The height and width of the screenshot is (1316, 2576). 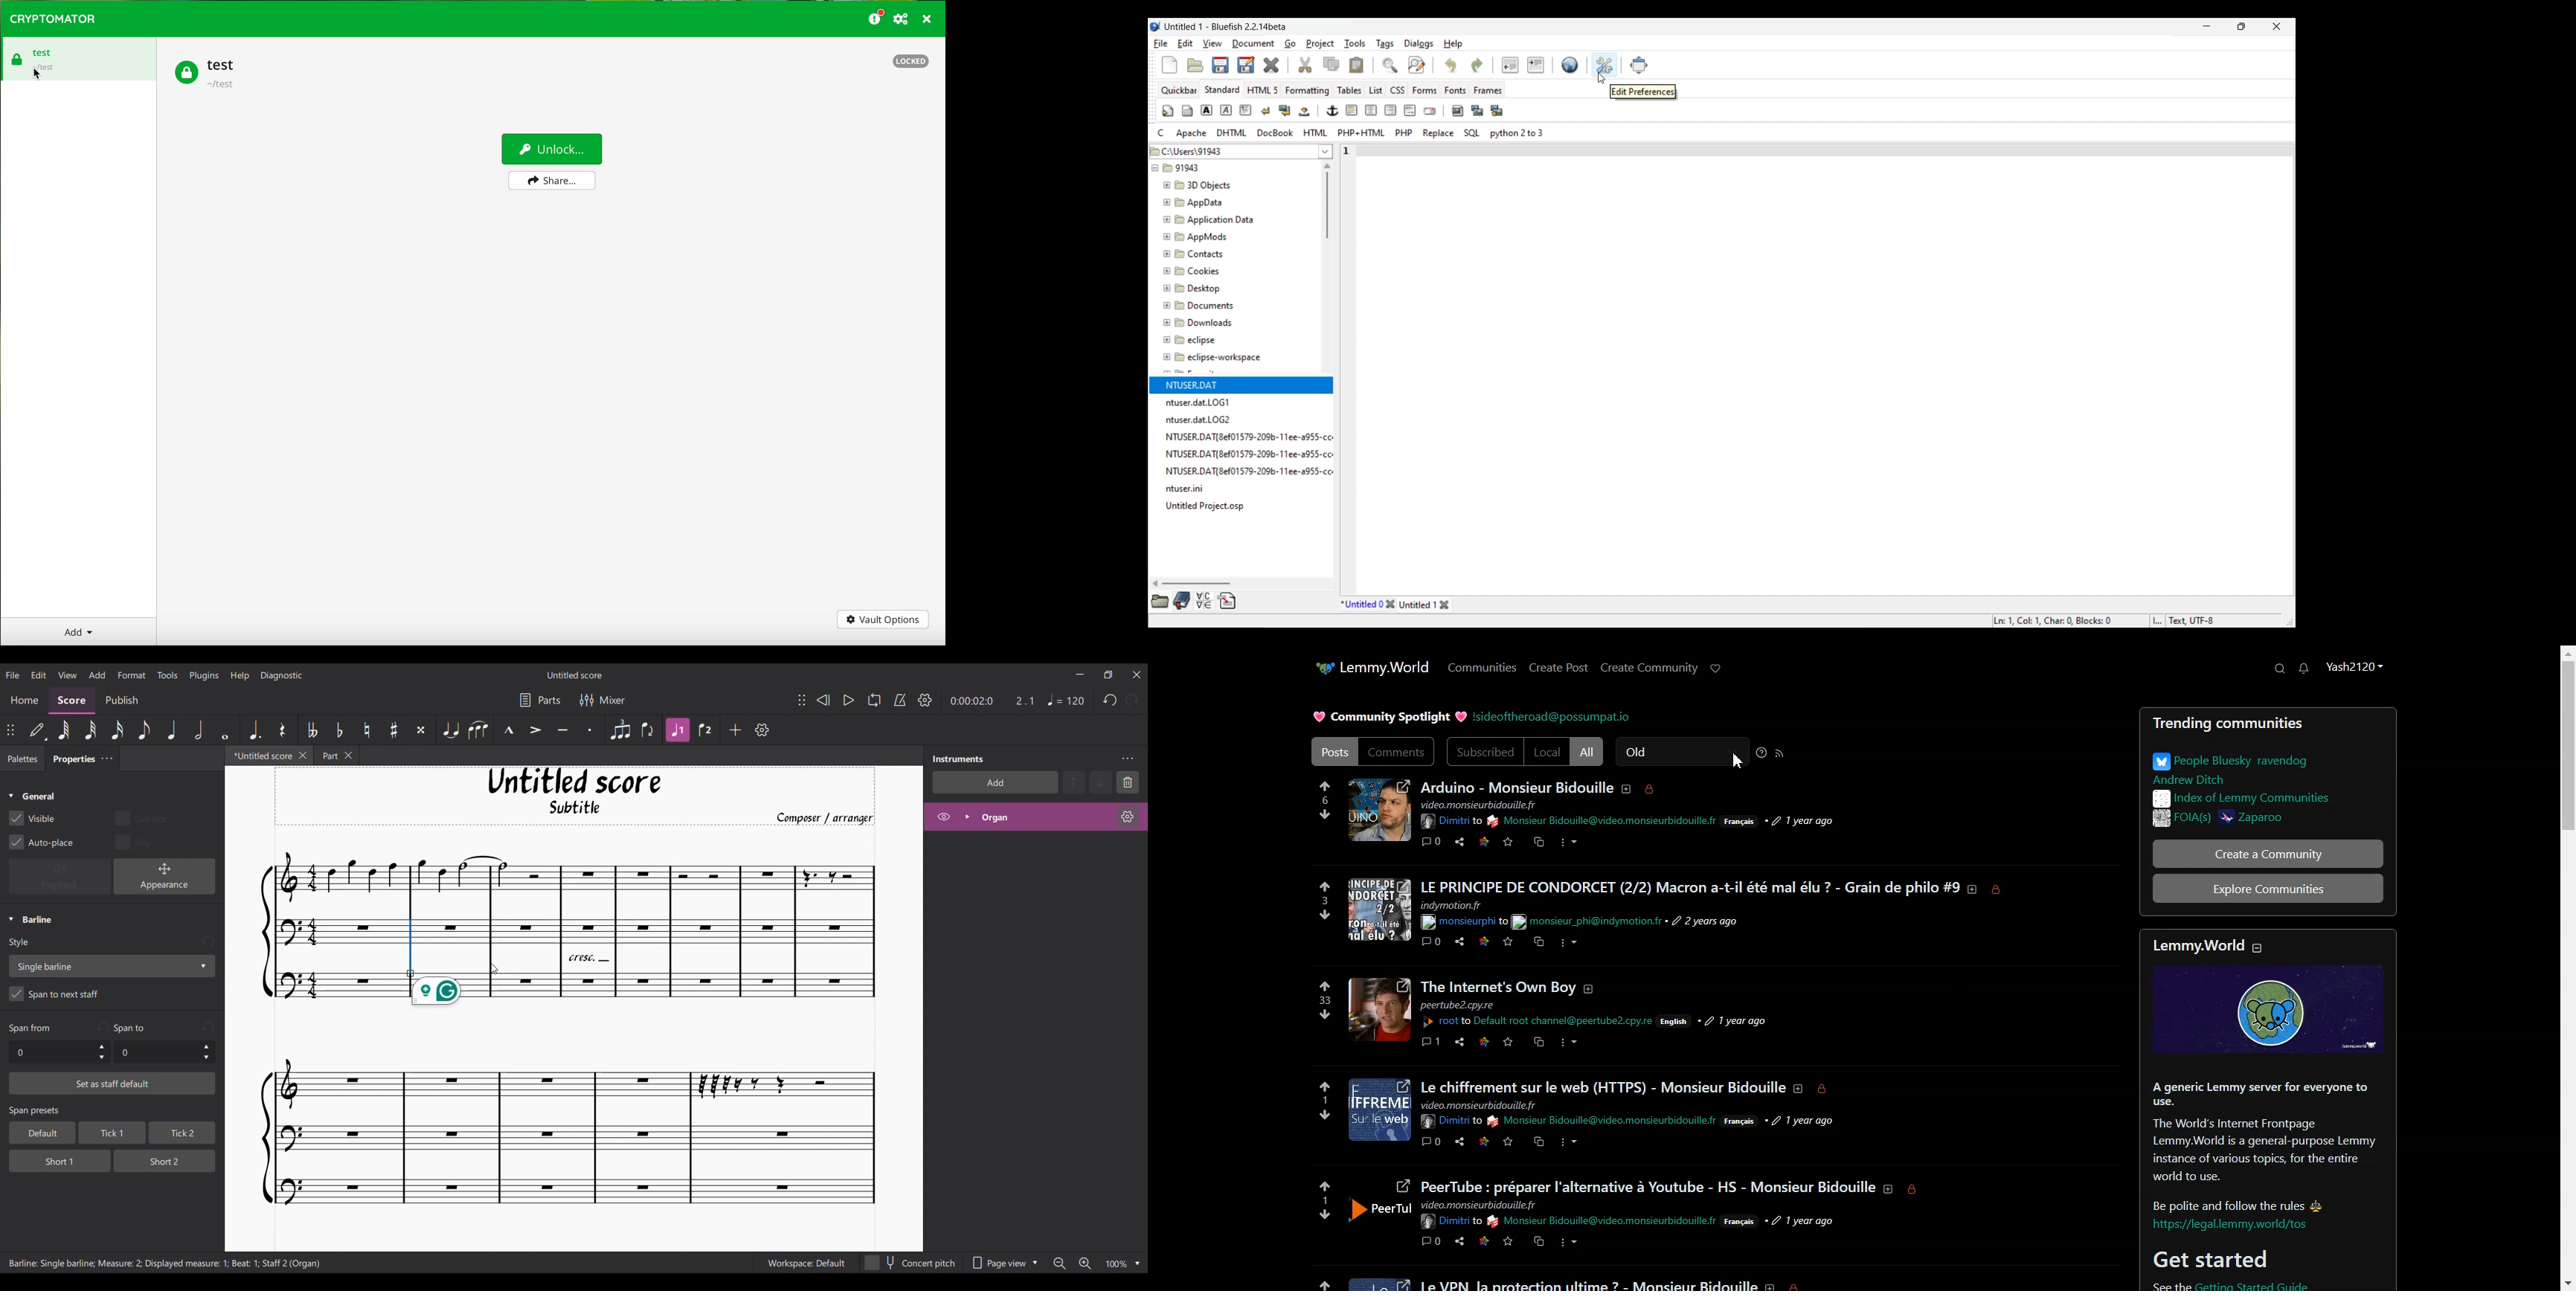 What do you see at coordinates (1327, 915) in the screenshot?
I see `downvote` at bounding box center [1327, 915].